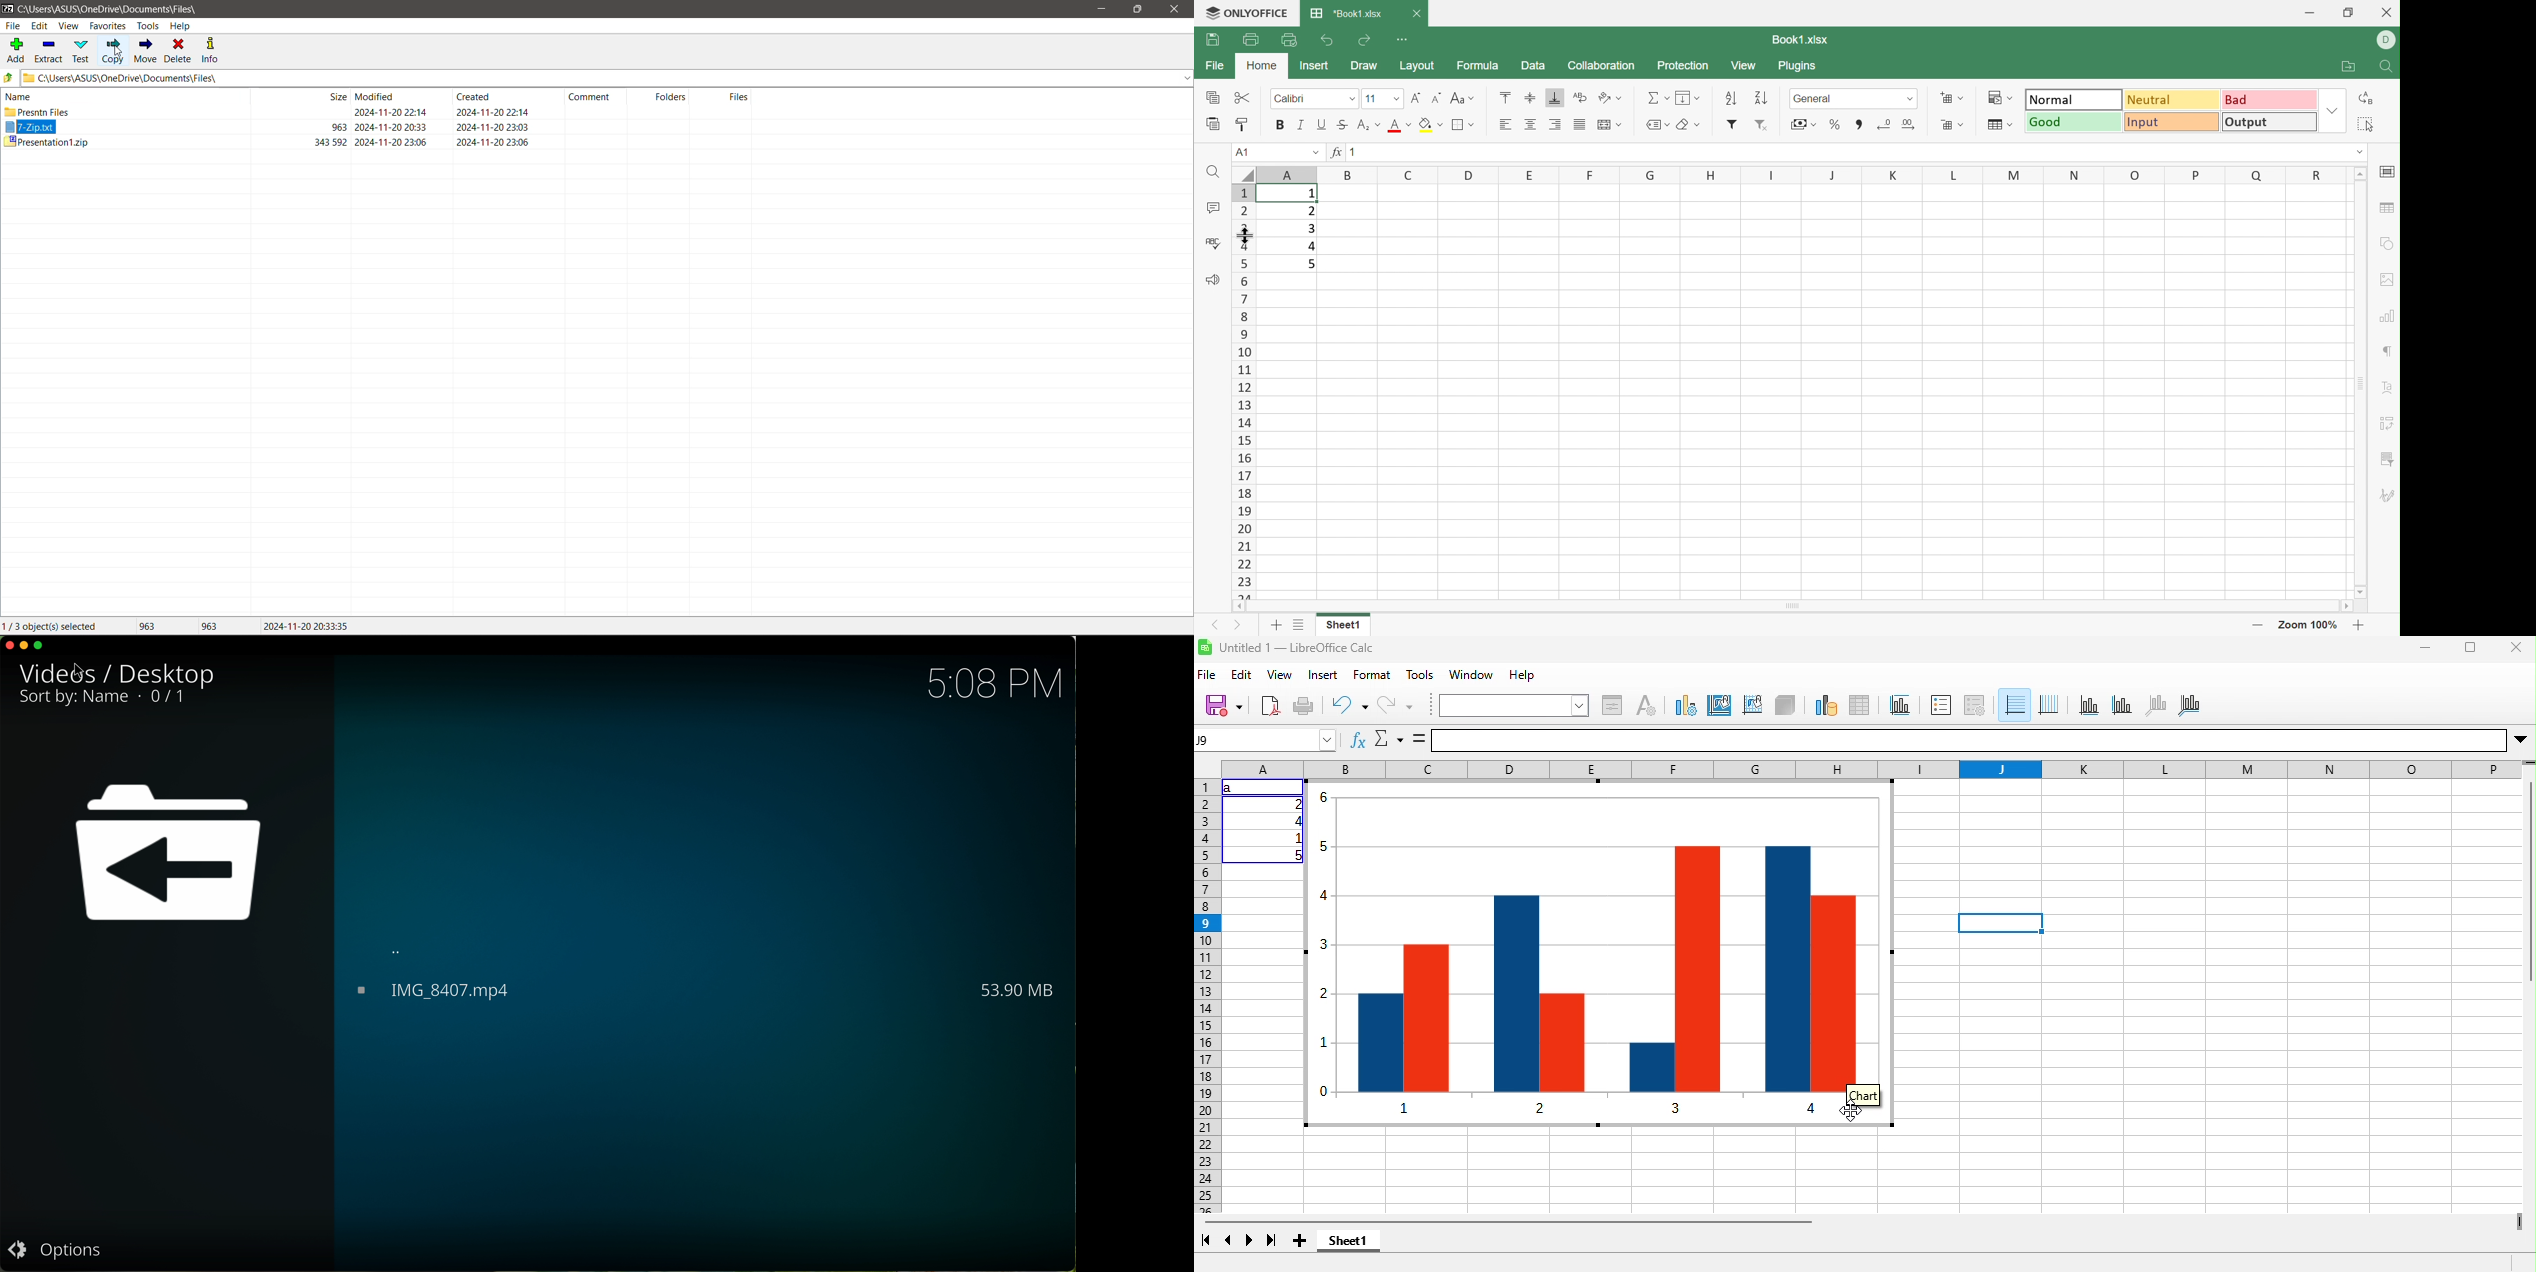 This screenshot has width=2548, height=1288. What do you see at coordinates (1249, 1241) in the screenshot?
I see `next sheet` at bounding box center [1249, 1241].